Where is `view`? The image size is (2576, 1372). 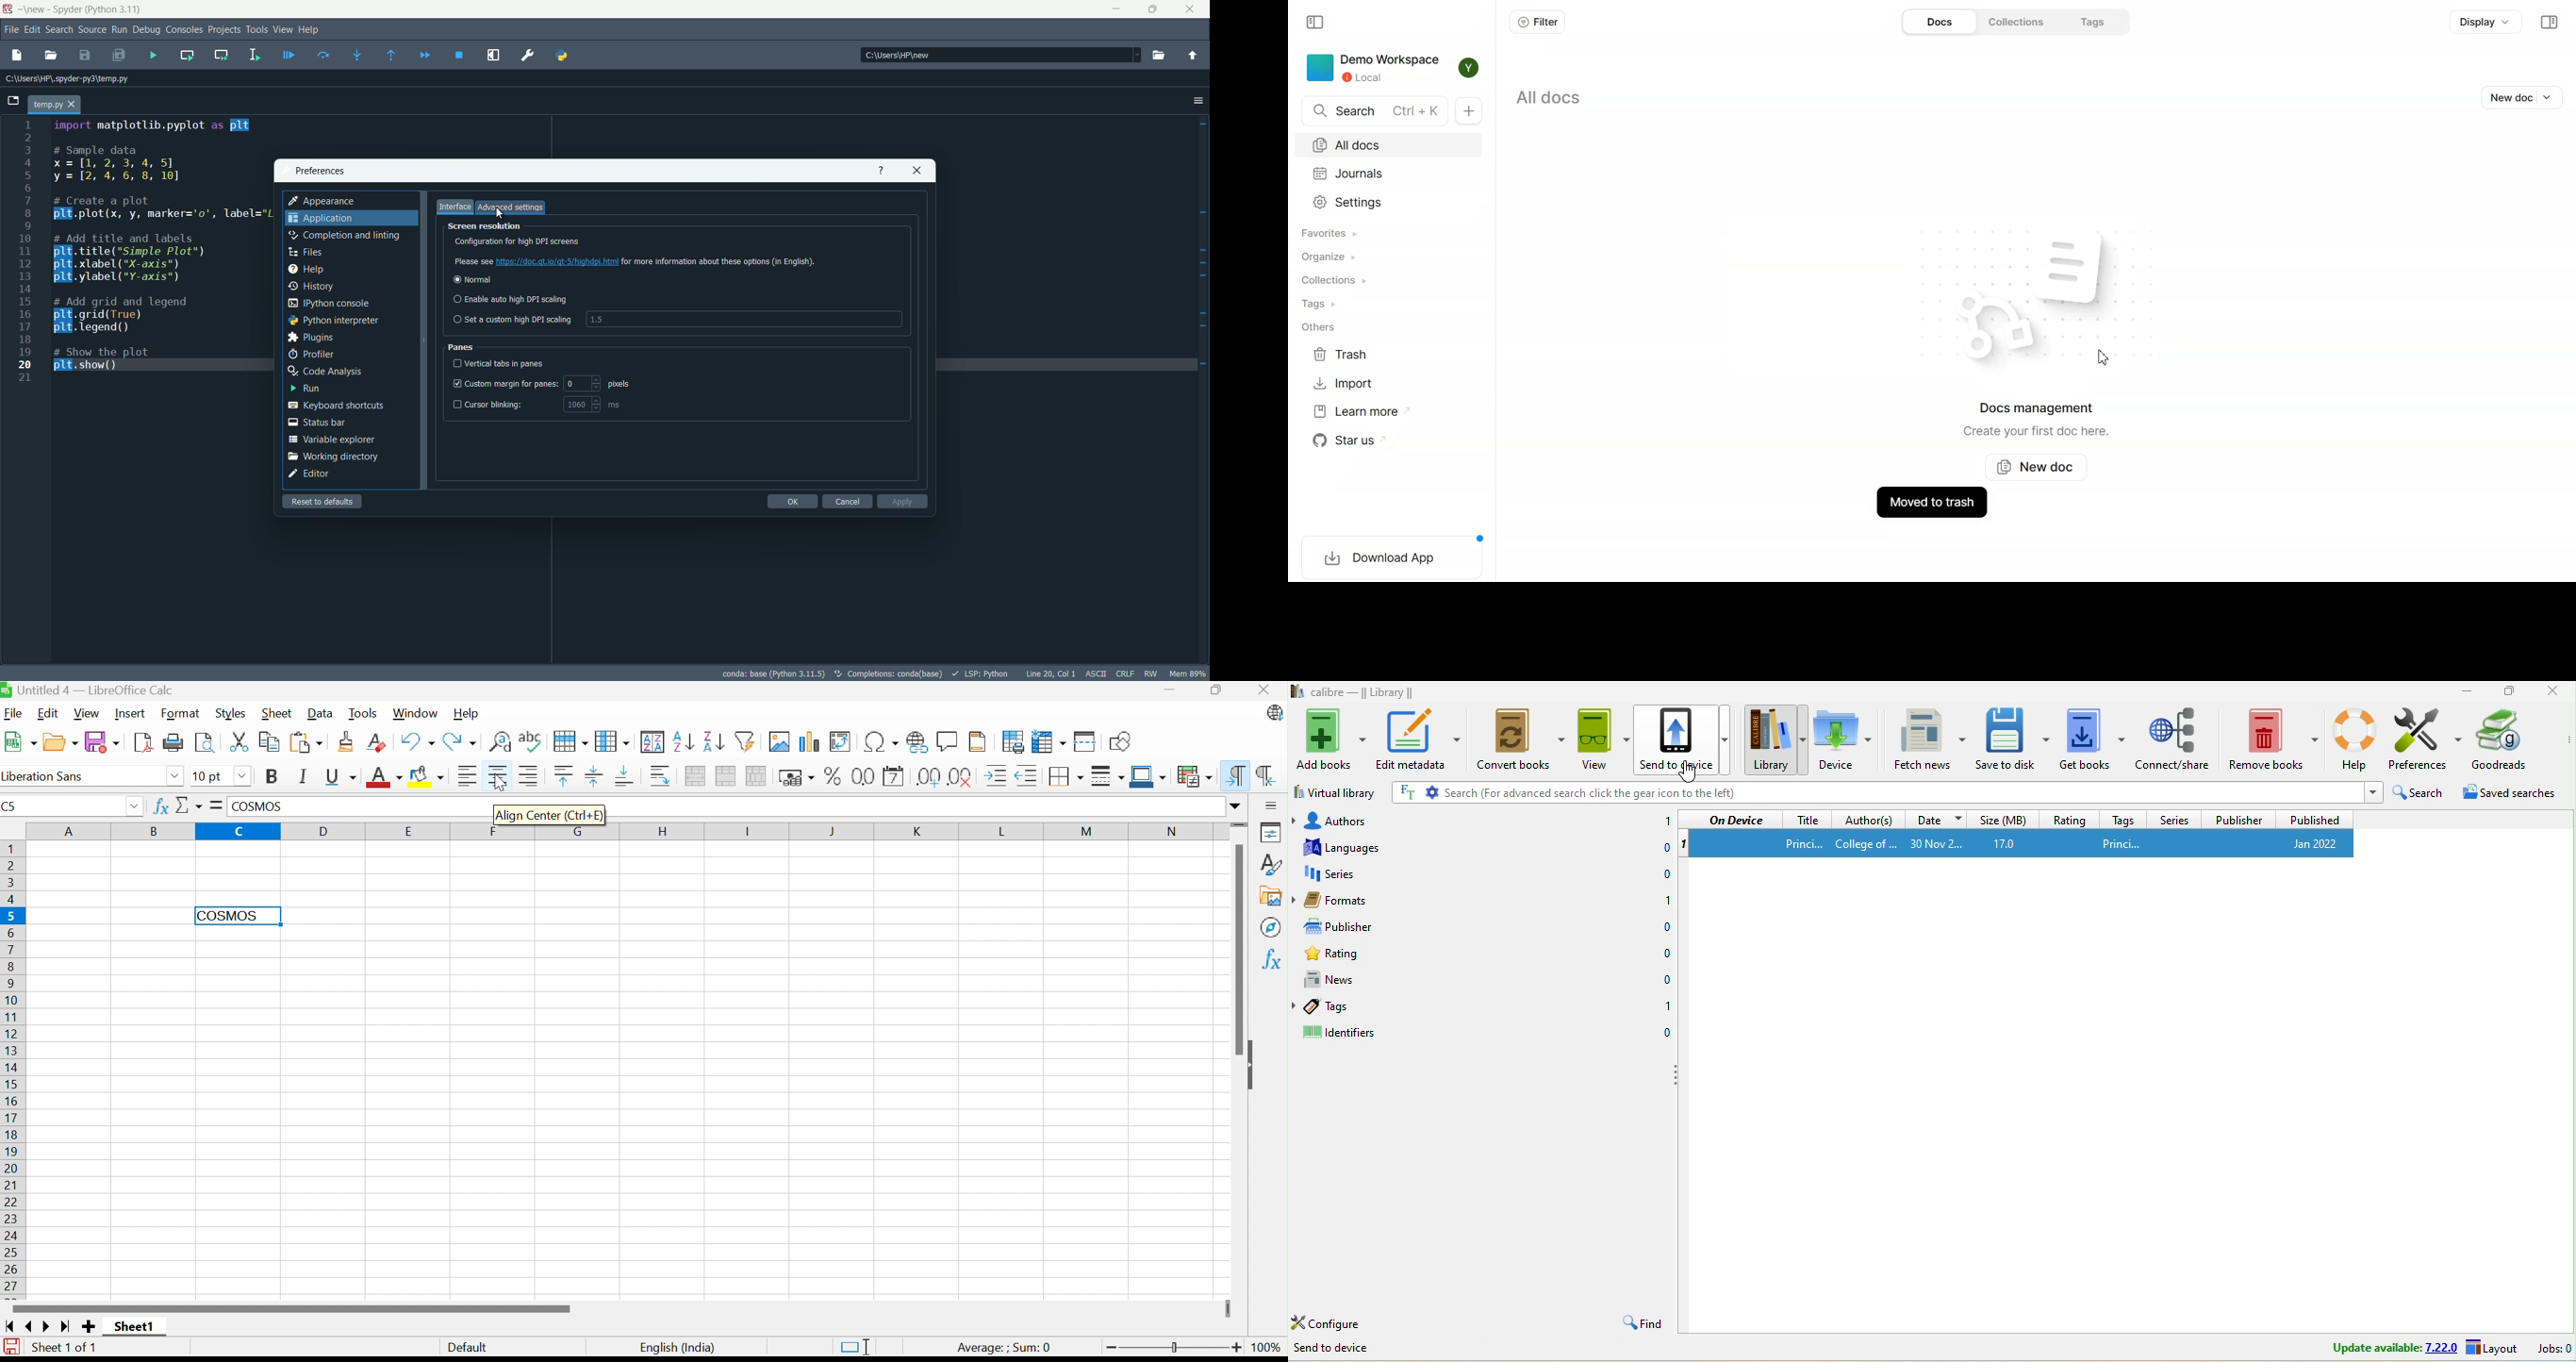 view is located at coordinates (1601, 742).